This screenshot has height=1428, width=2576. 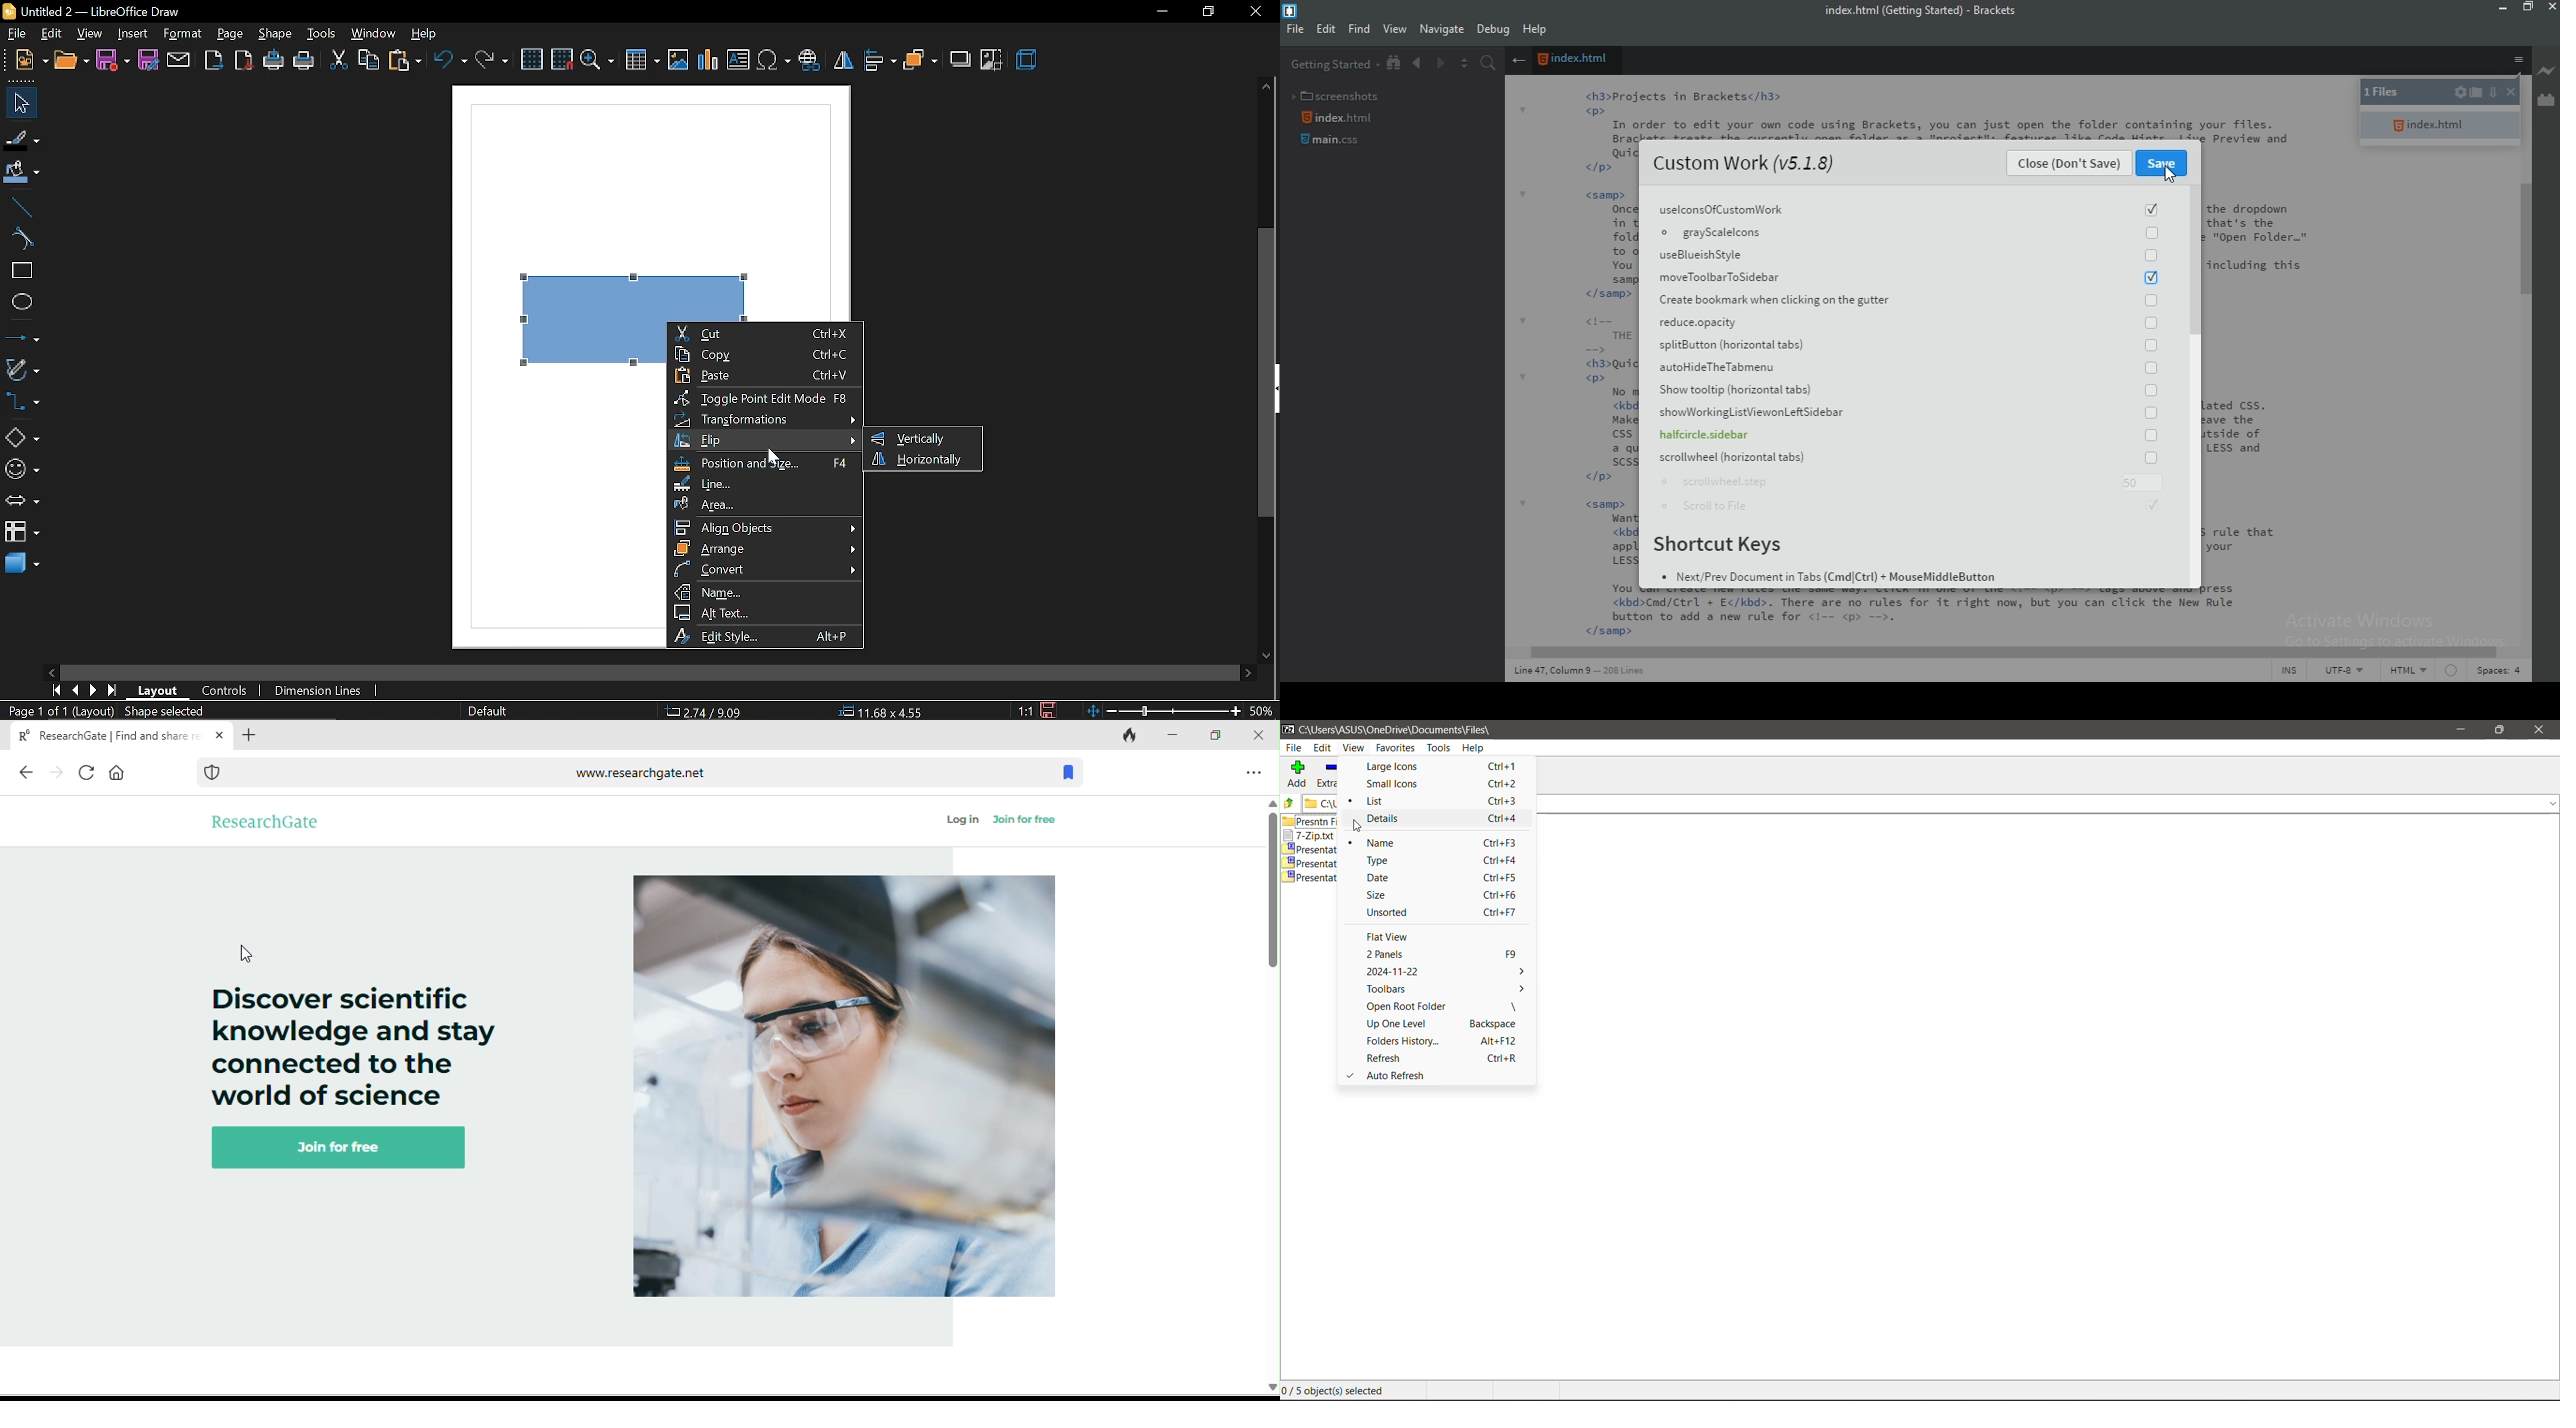 I want to click on restore down, so click(x=1203, y=12).